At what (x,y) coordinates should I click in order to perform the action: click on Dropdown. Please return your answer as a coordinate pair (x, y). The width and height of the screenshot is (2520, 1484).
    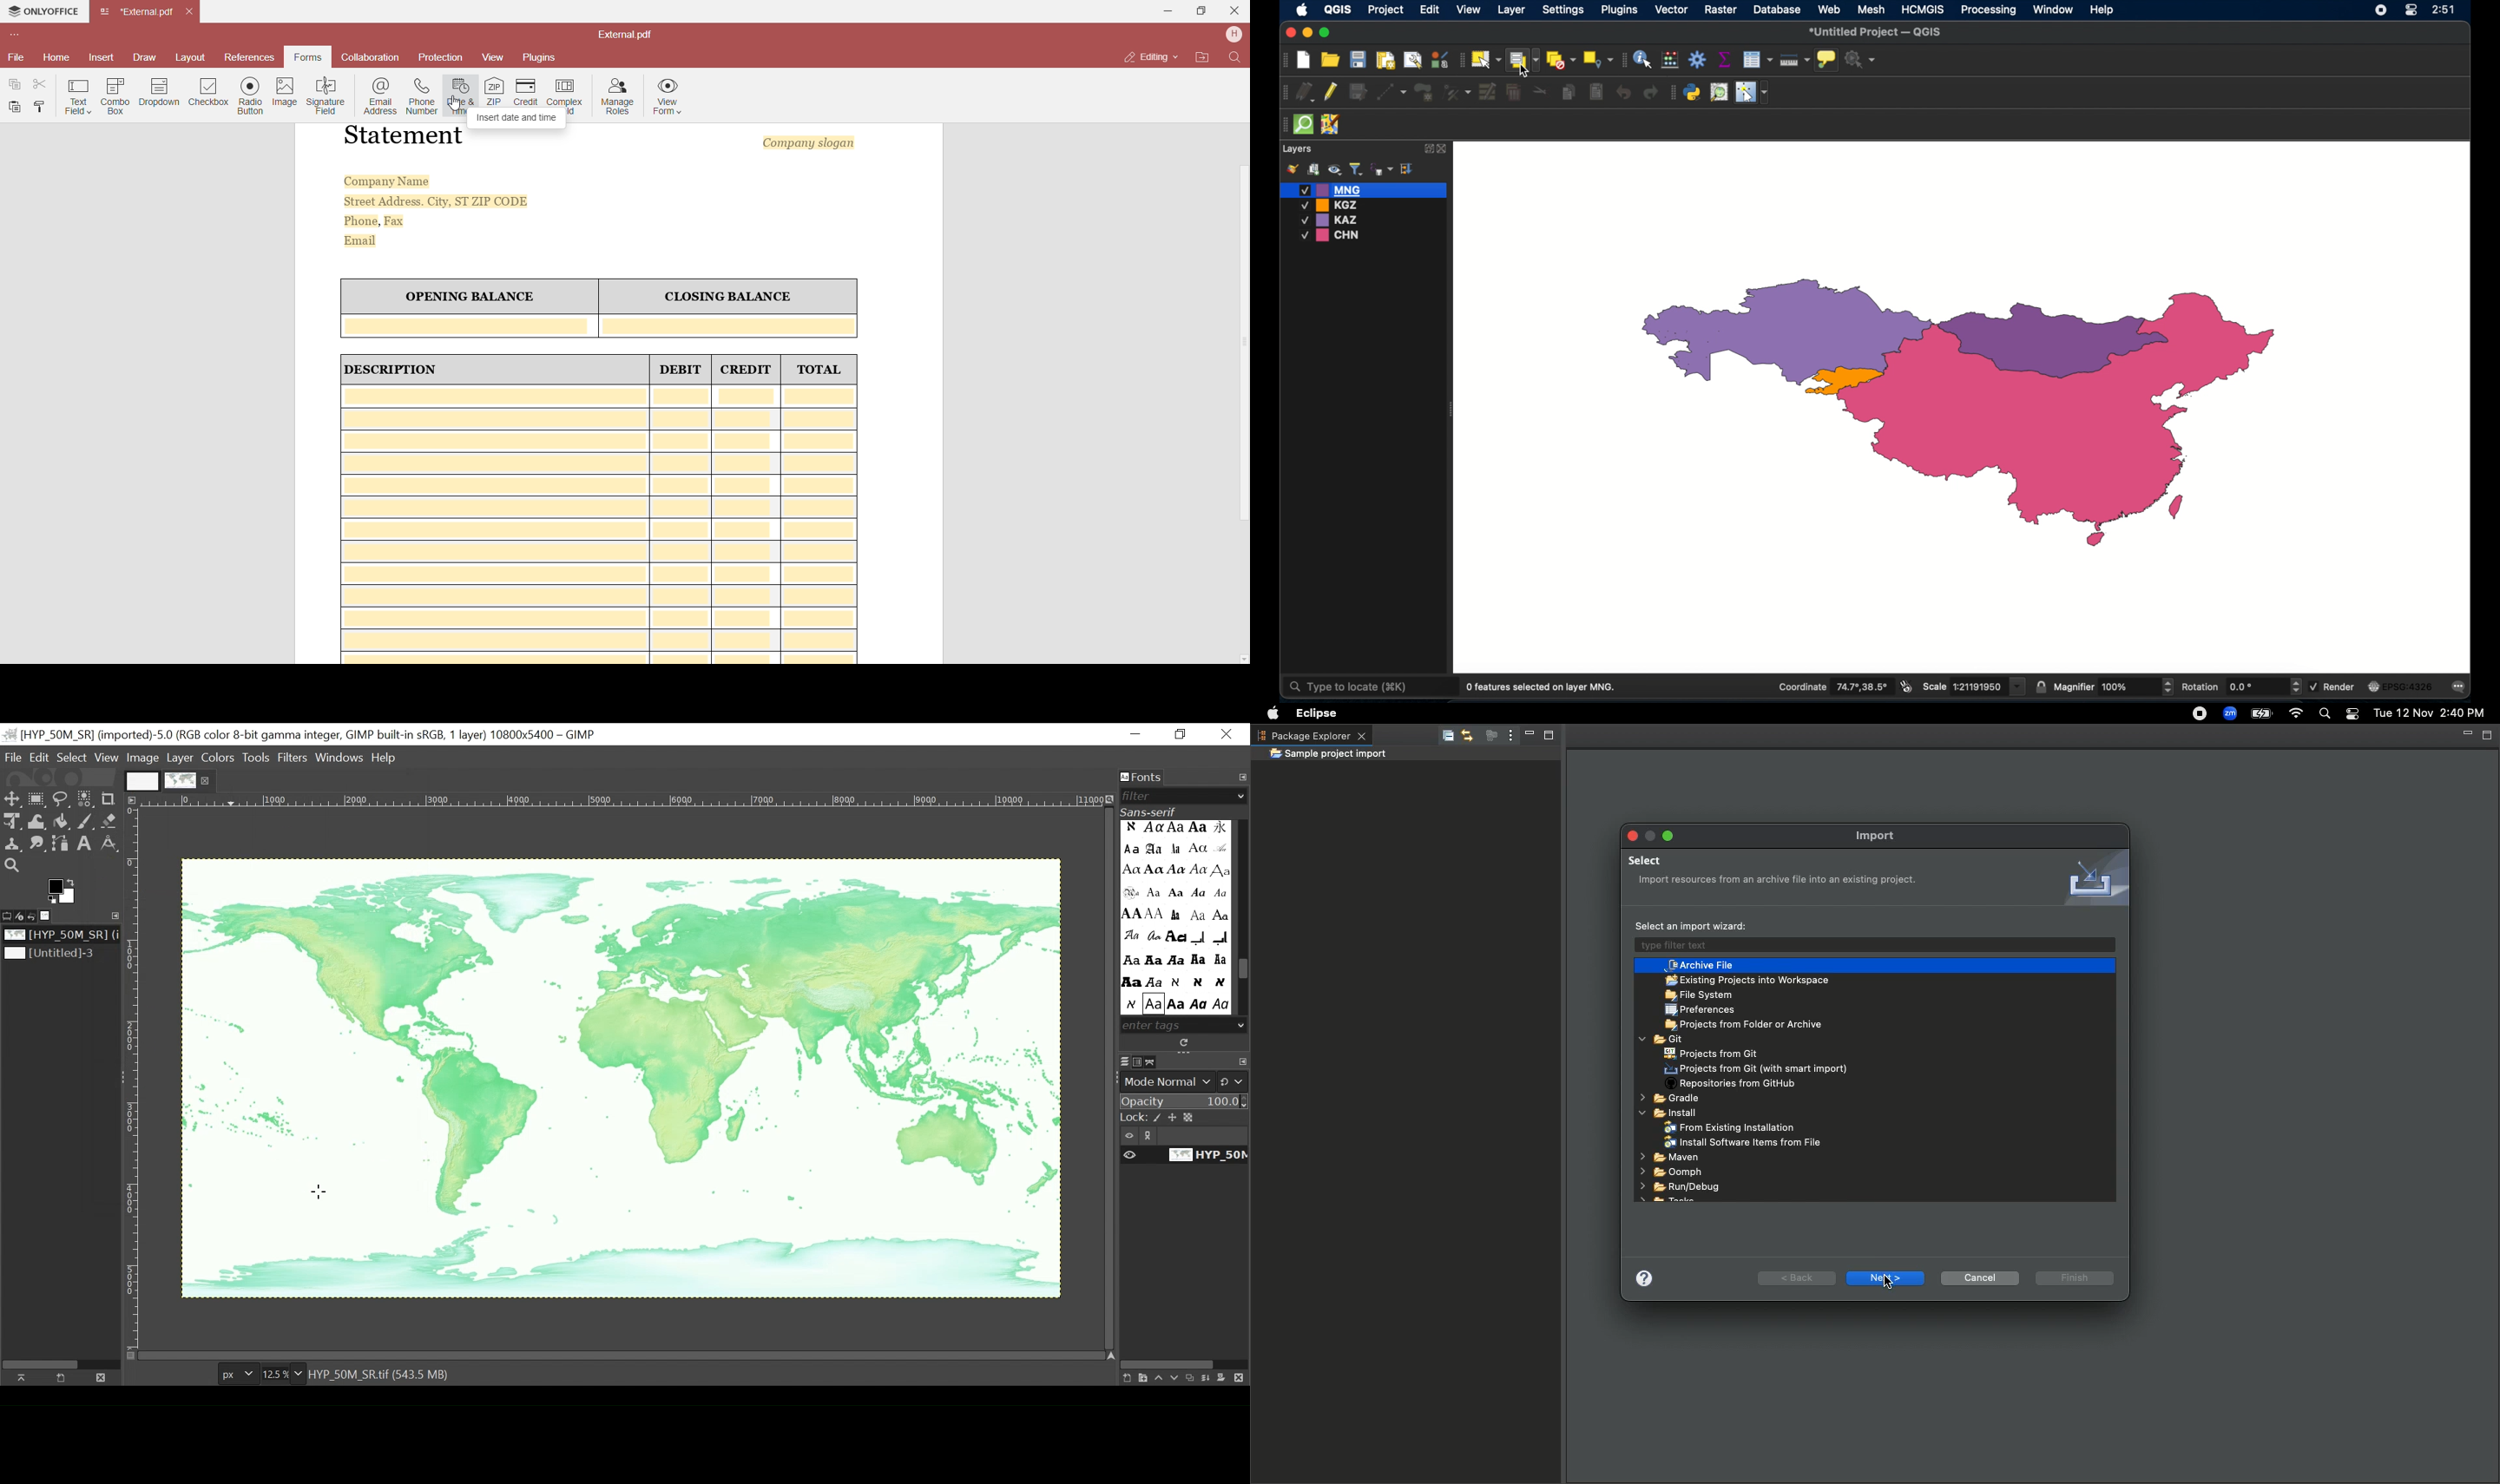
    Looking at the image, I should click on (159, 92).